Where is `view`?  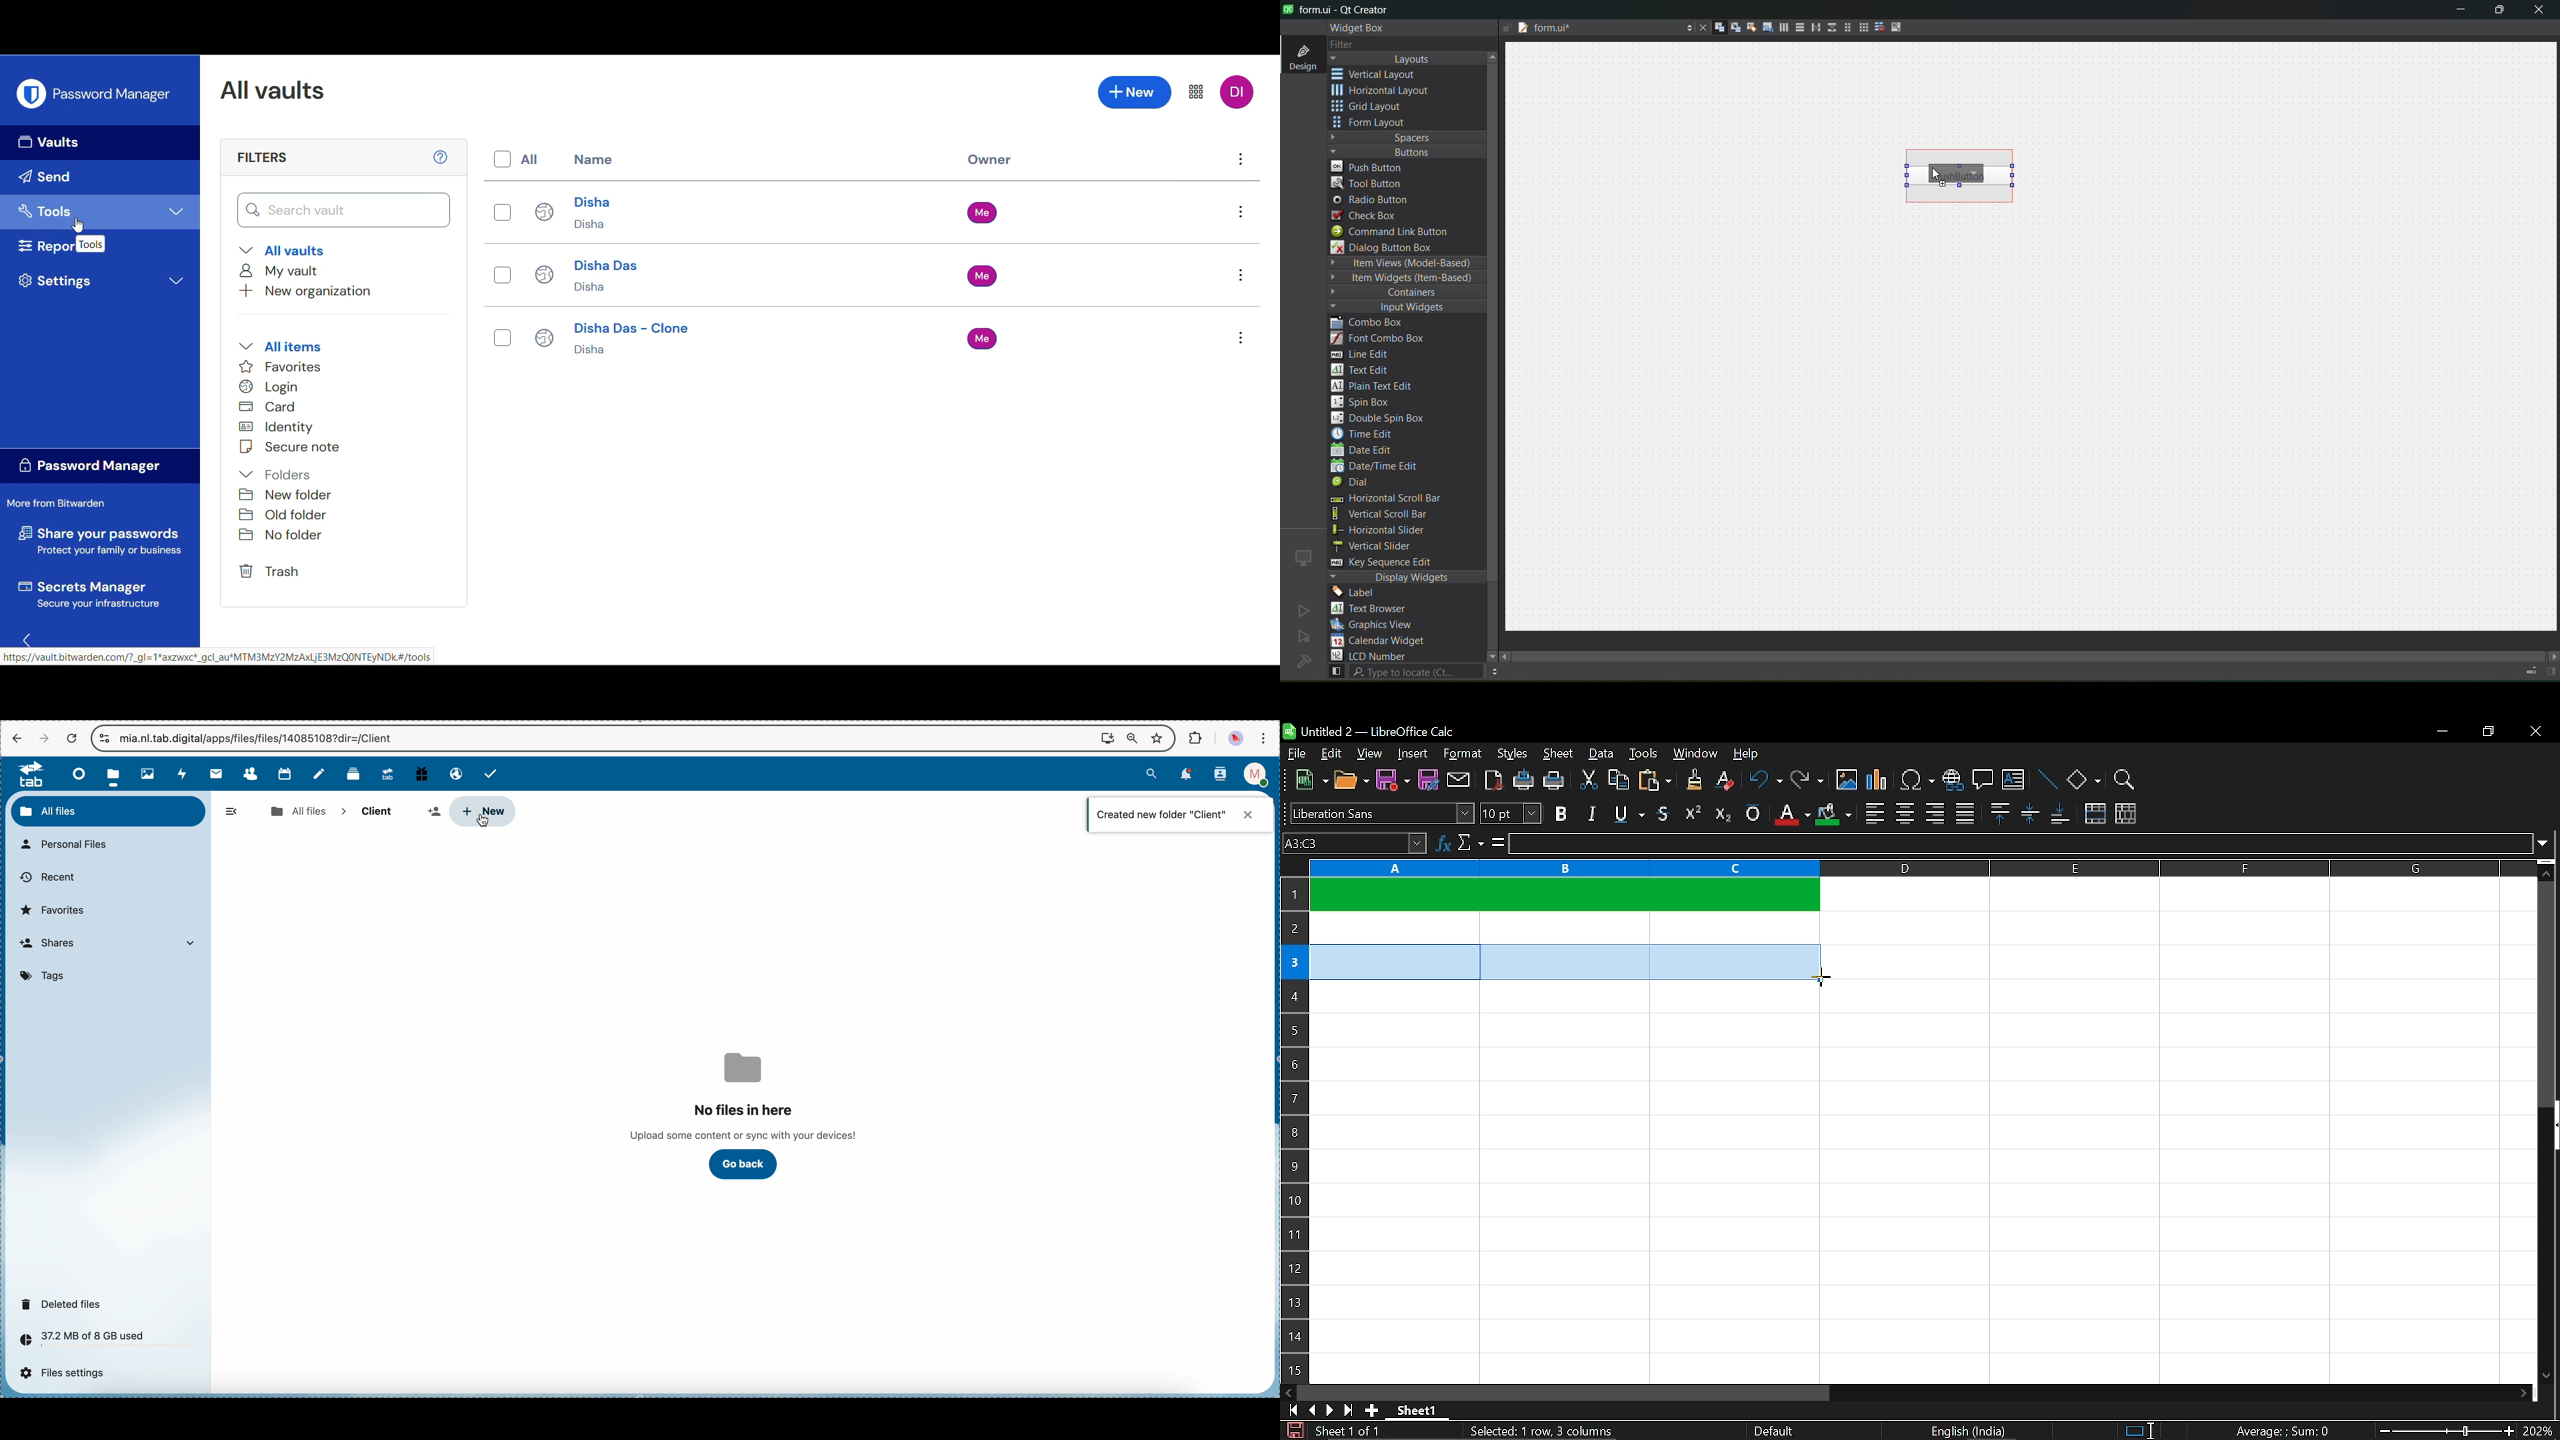 view is located at coordinates (1368, 754).